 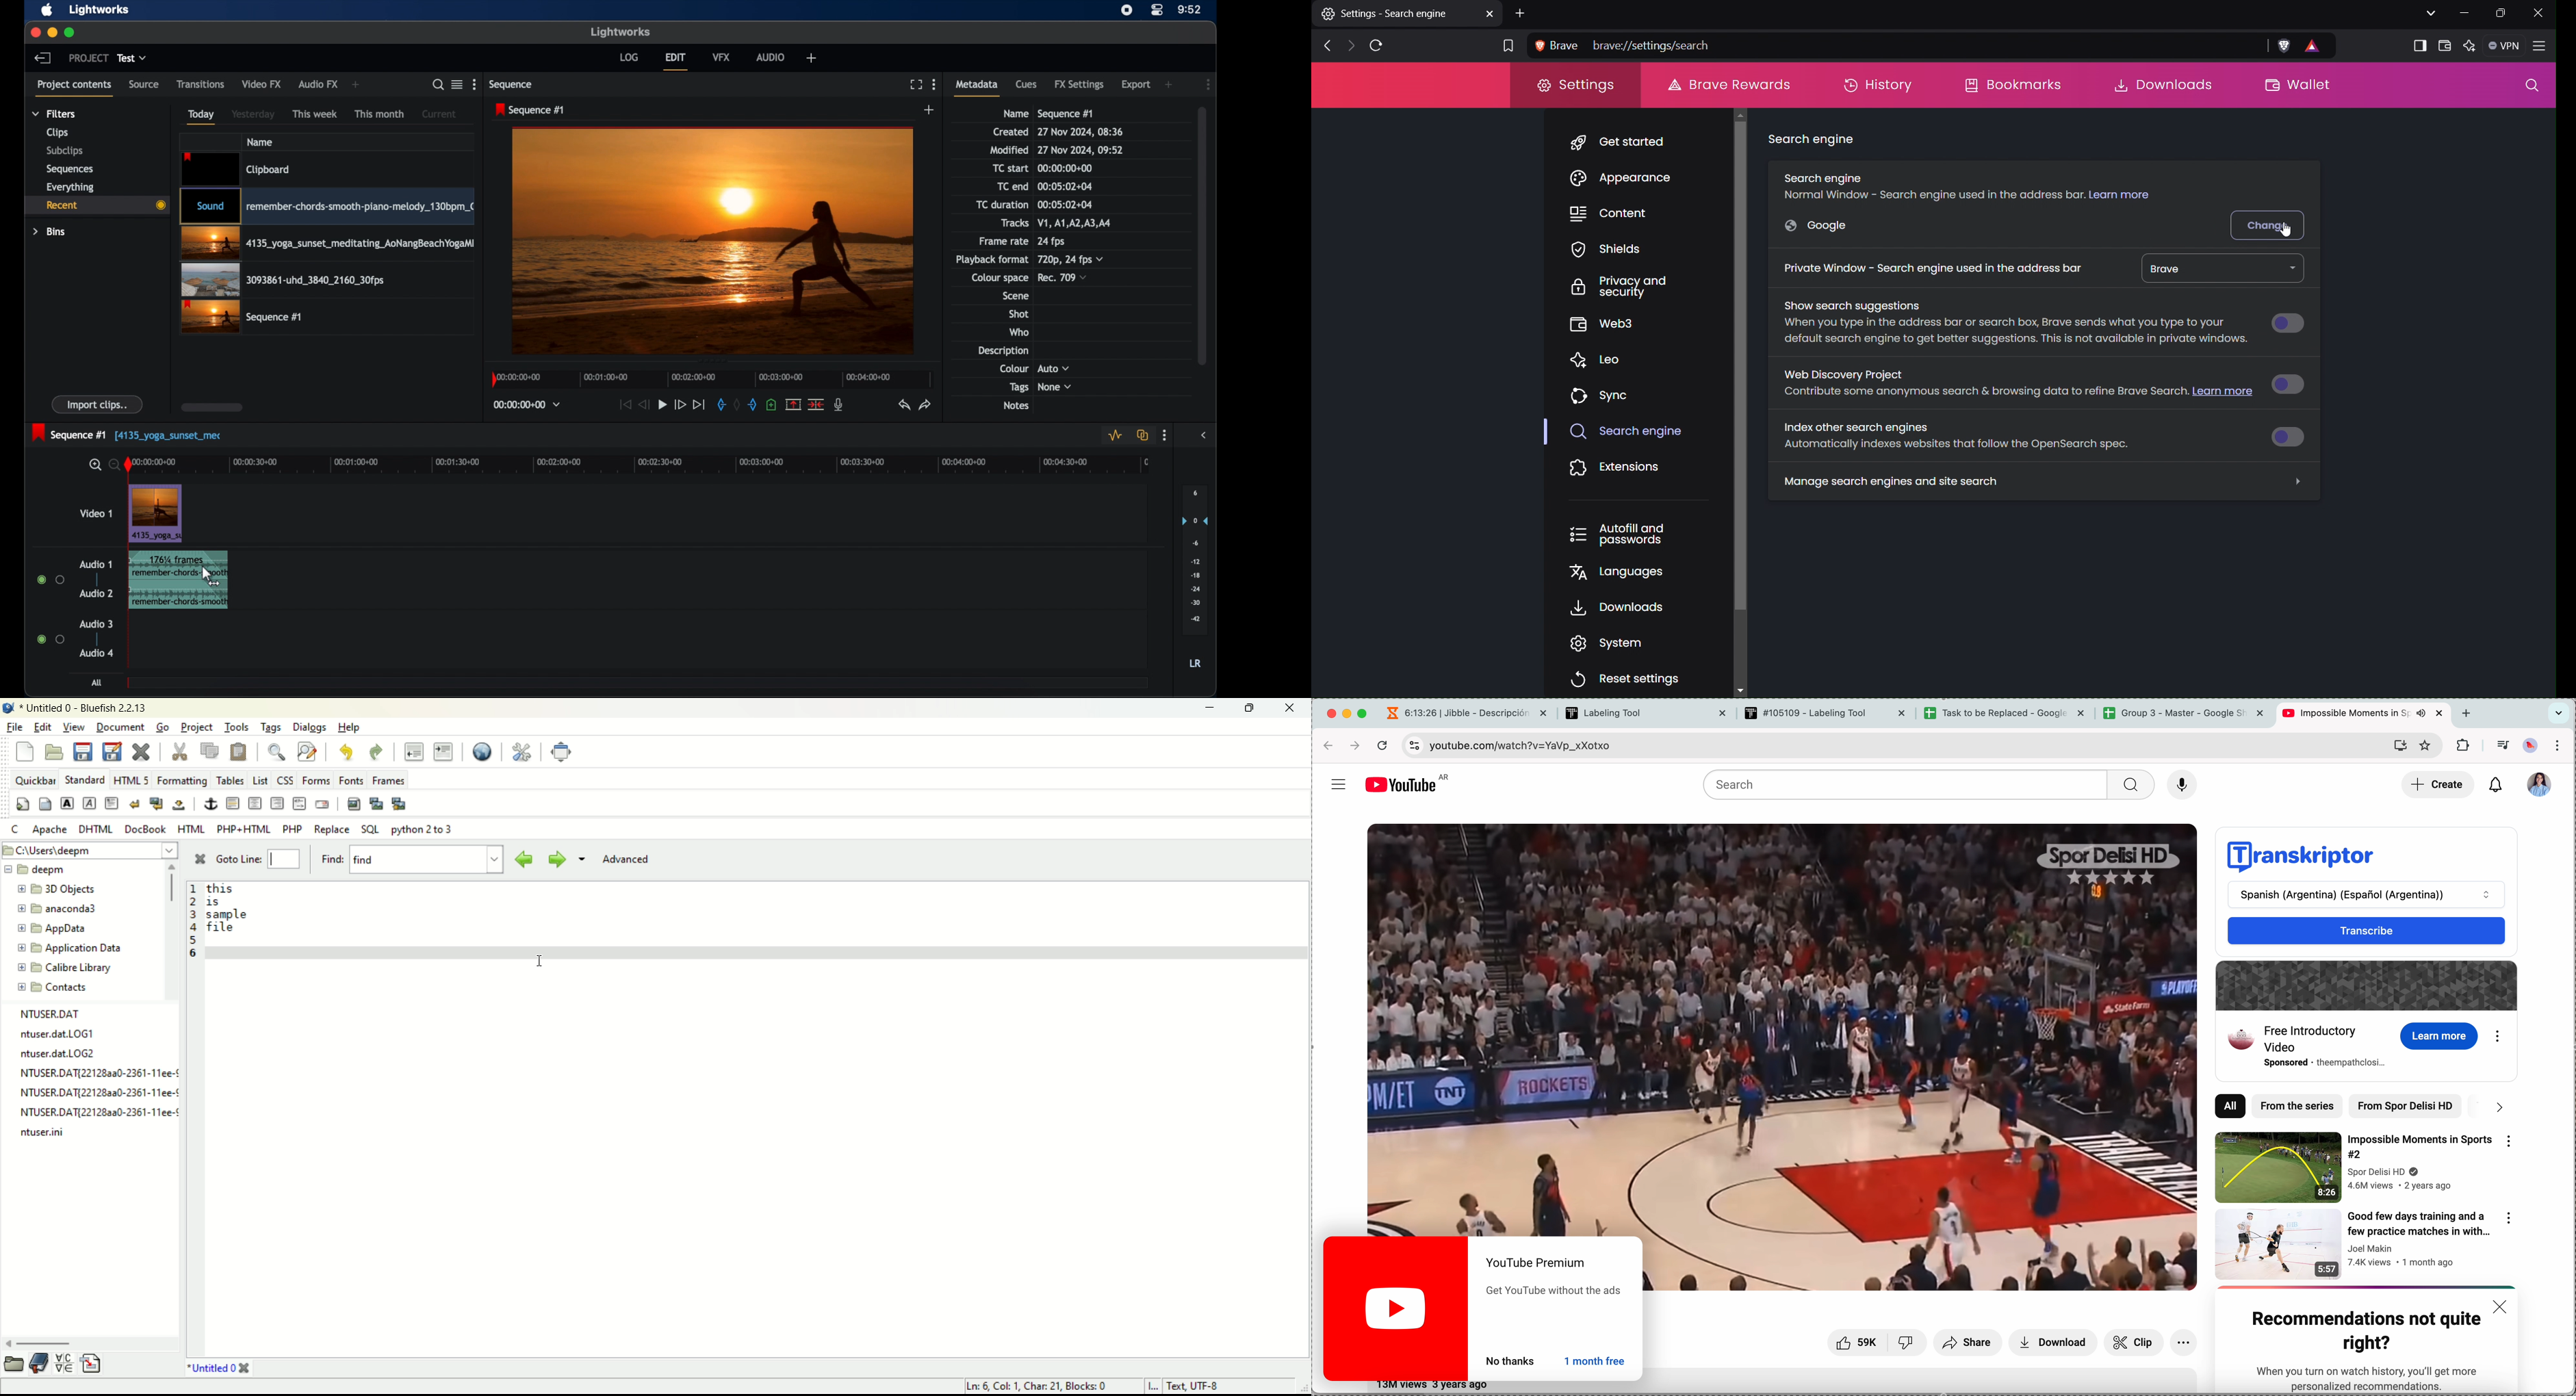 What do you see at coordinates (2367, 931) in the screenshot?
I see `transcribe` at bounding box center [2367, 931].